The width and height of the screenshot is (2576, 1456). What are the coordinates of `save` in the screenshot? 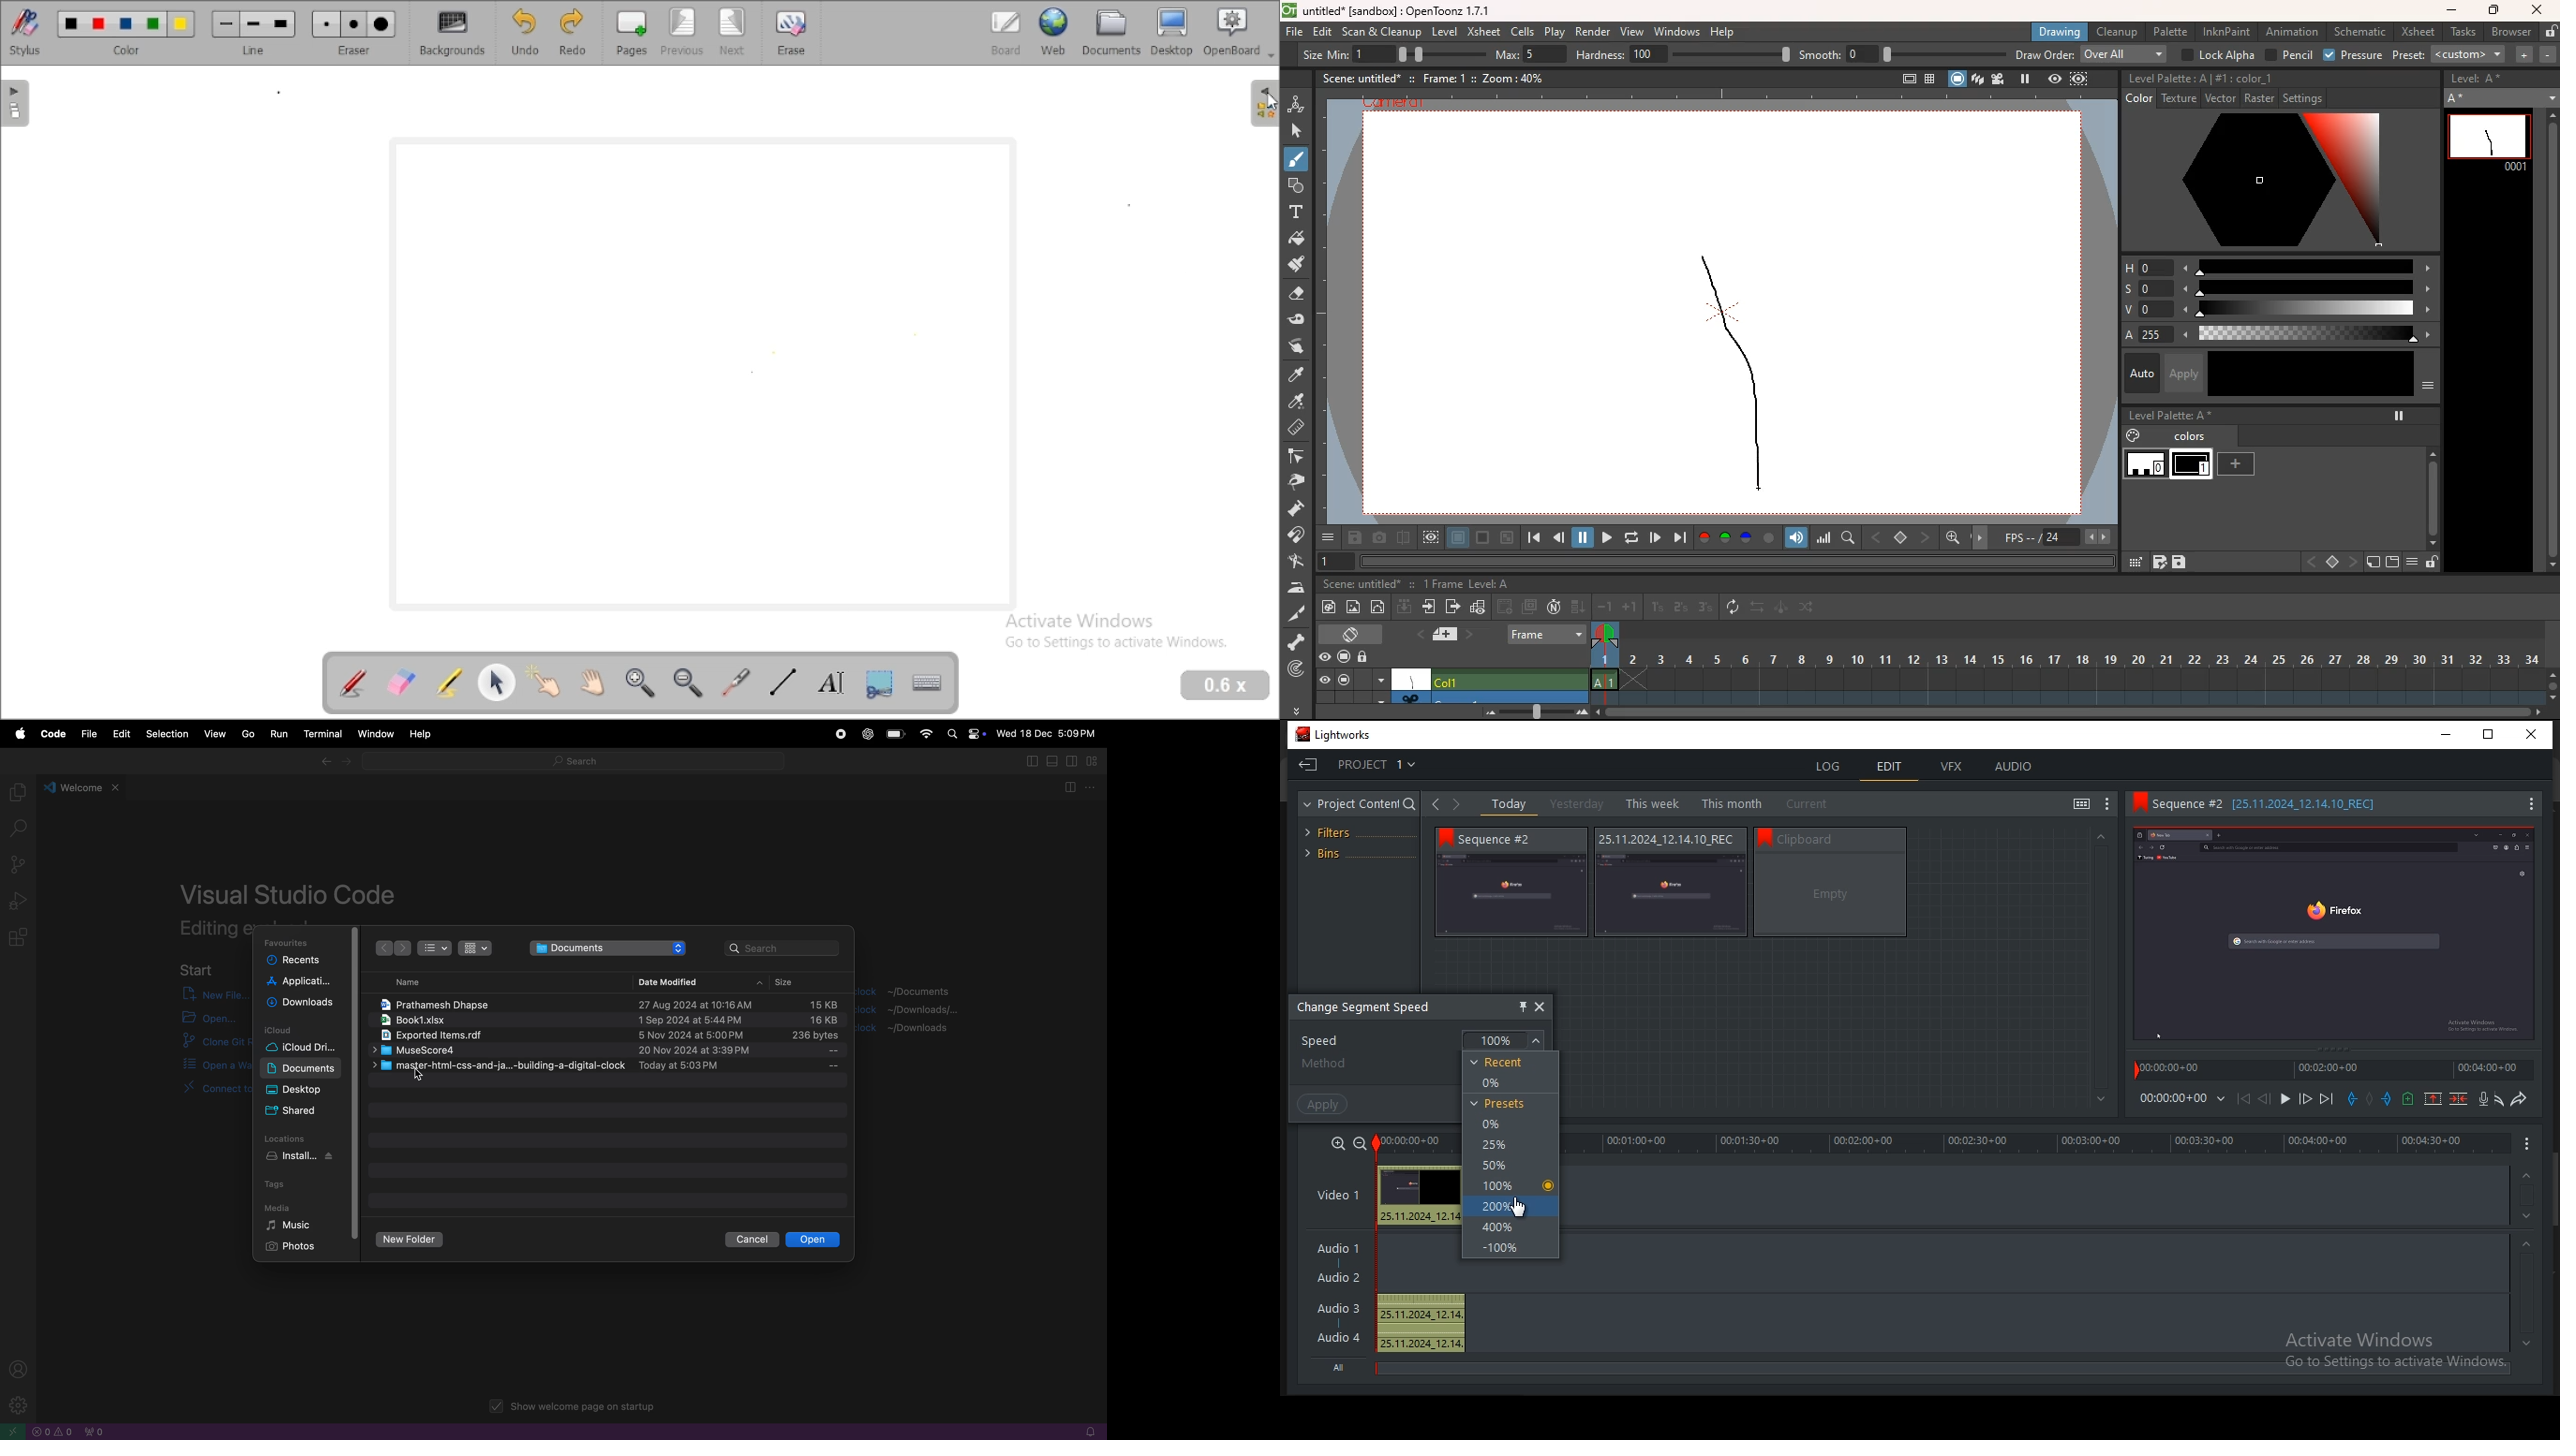 It's located at (1354, 540).